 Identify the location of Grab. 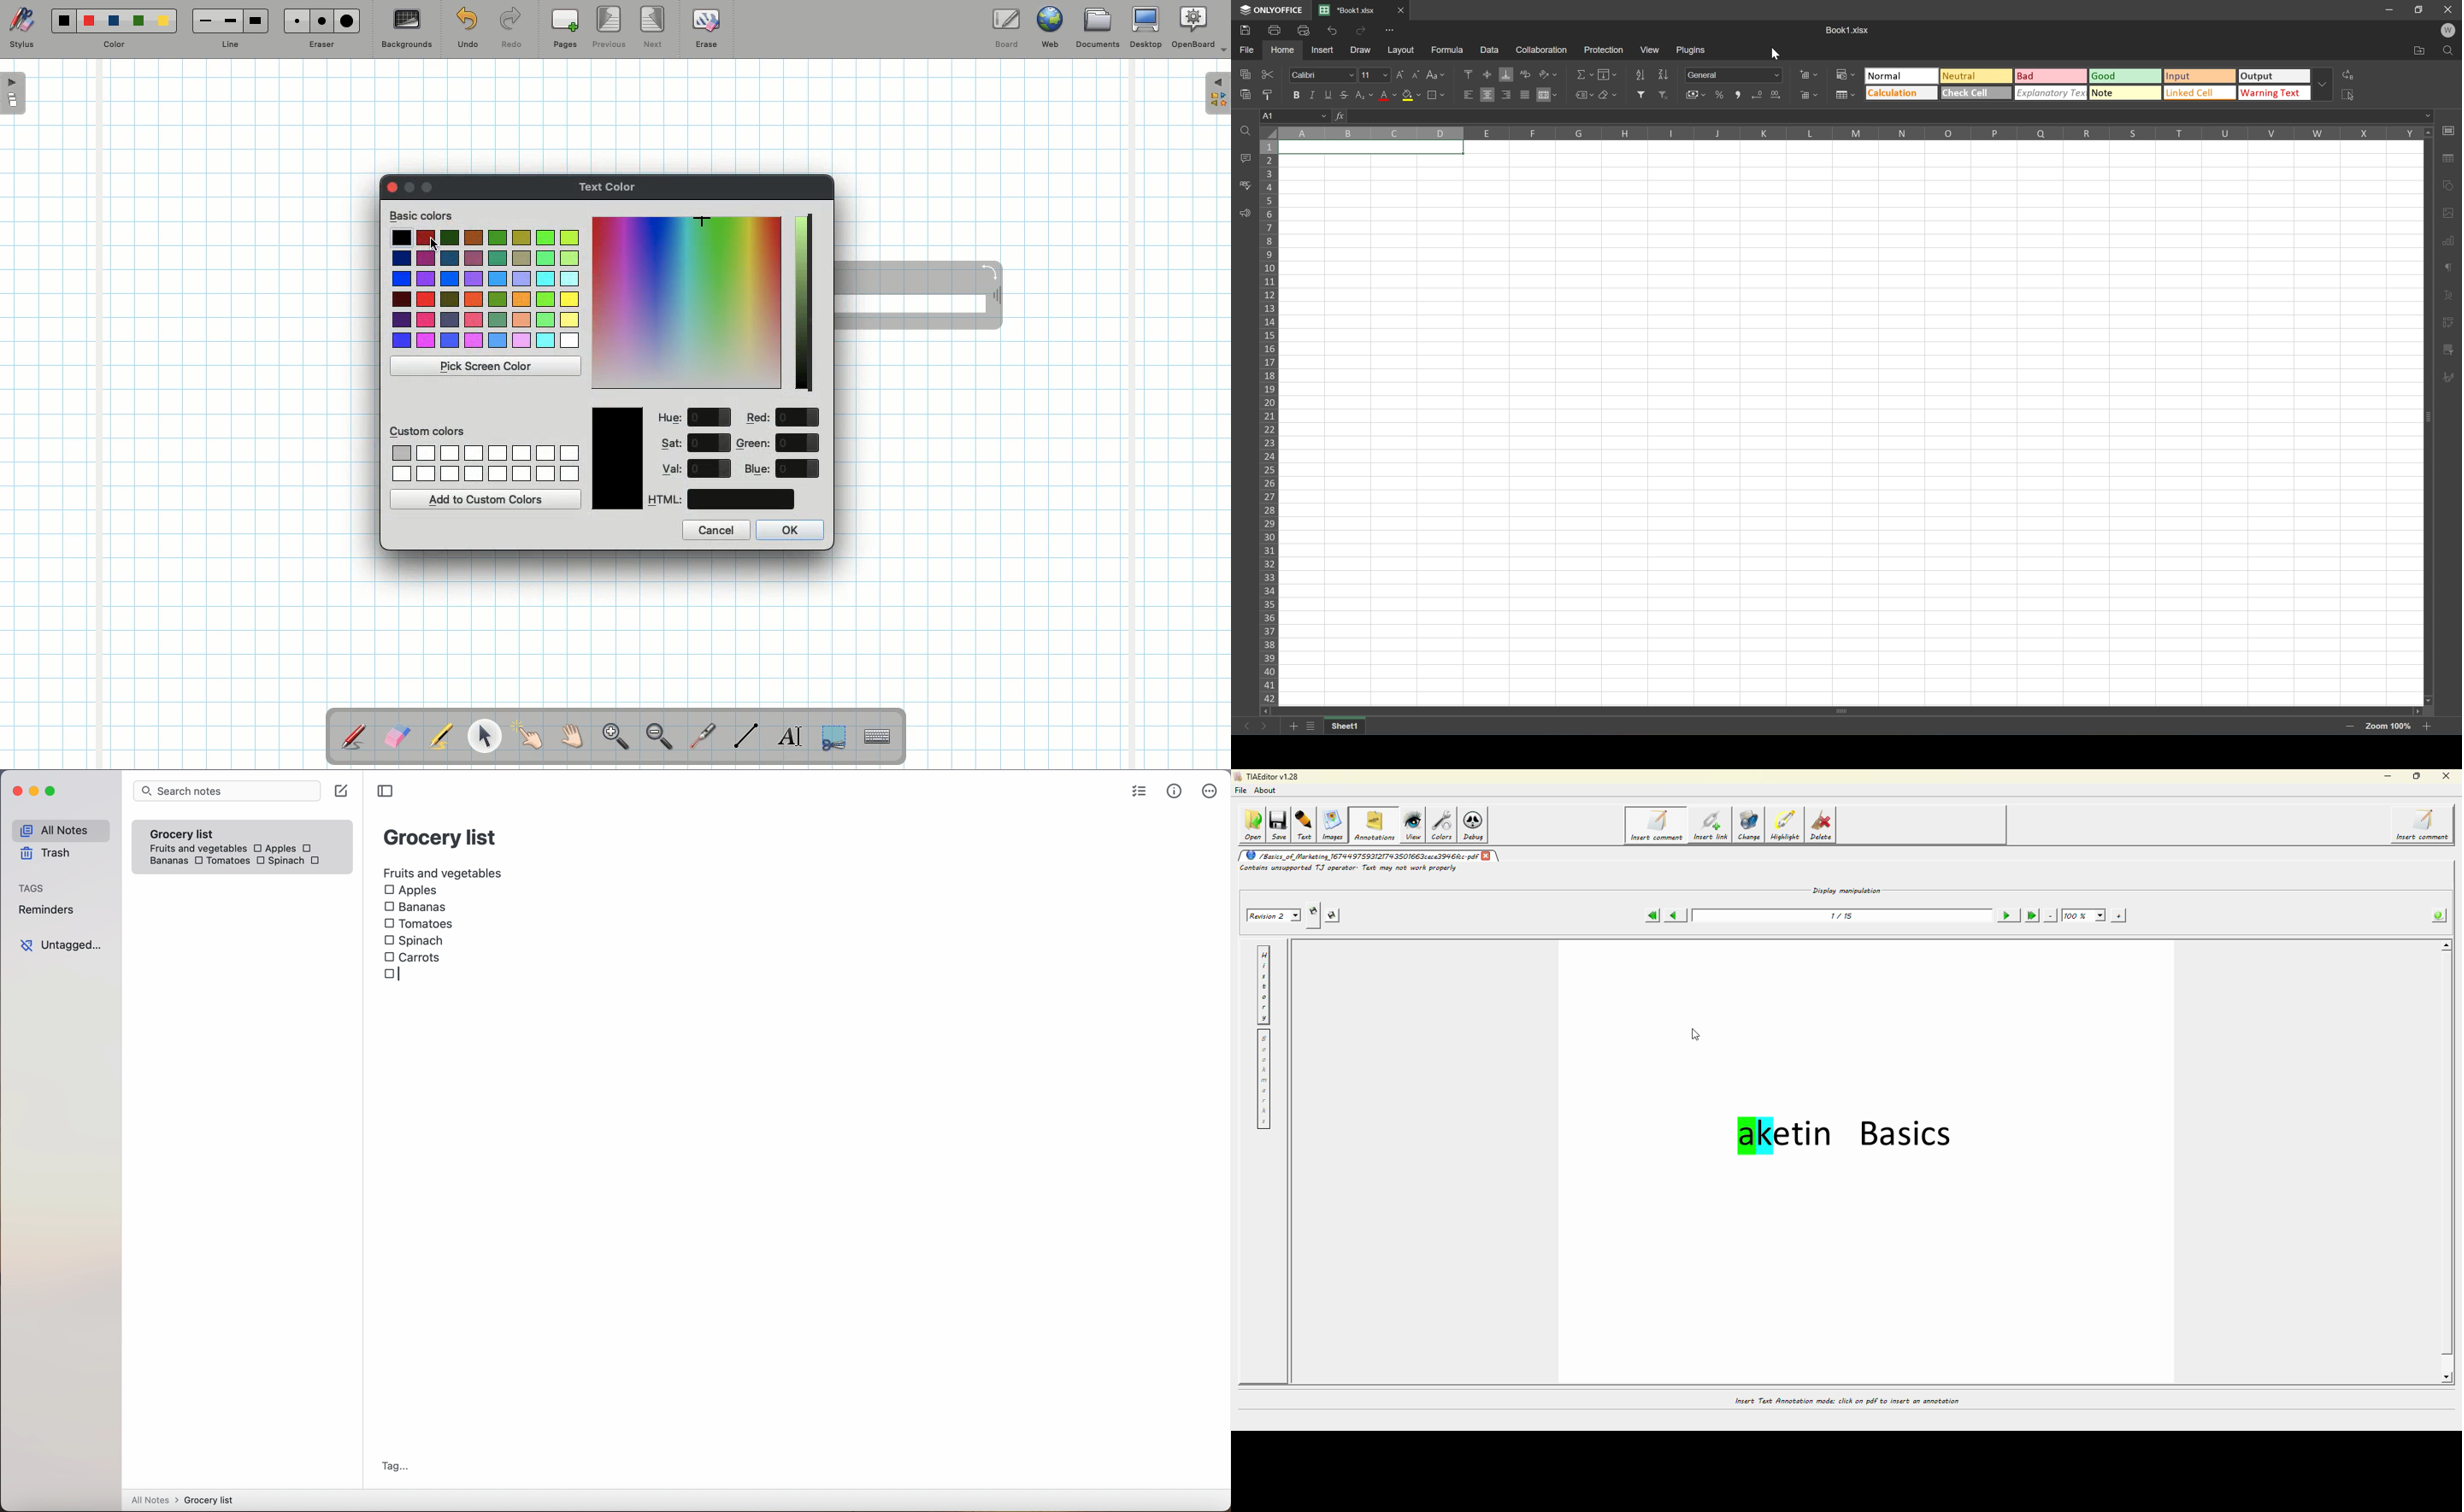
(573, 738).